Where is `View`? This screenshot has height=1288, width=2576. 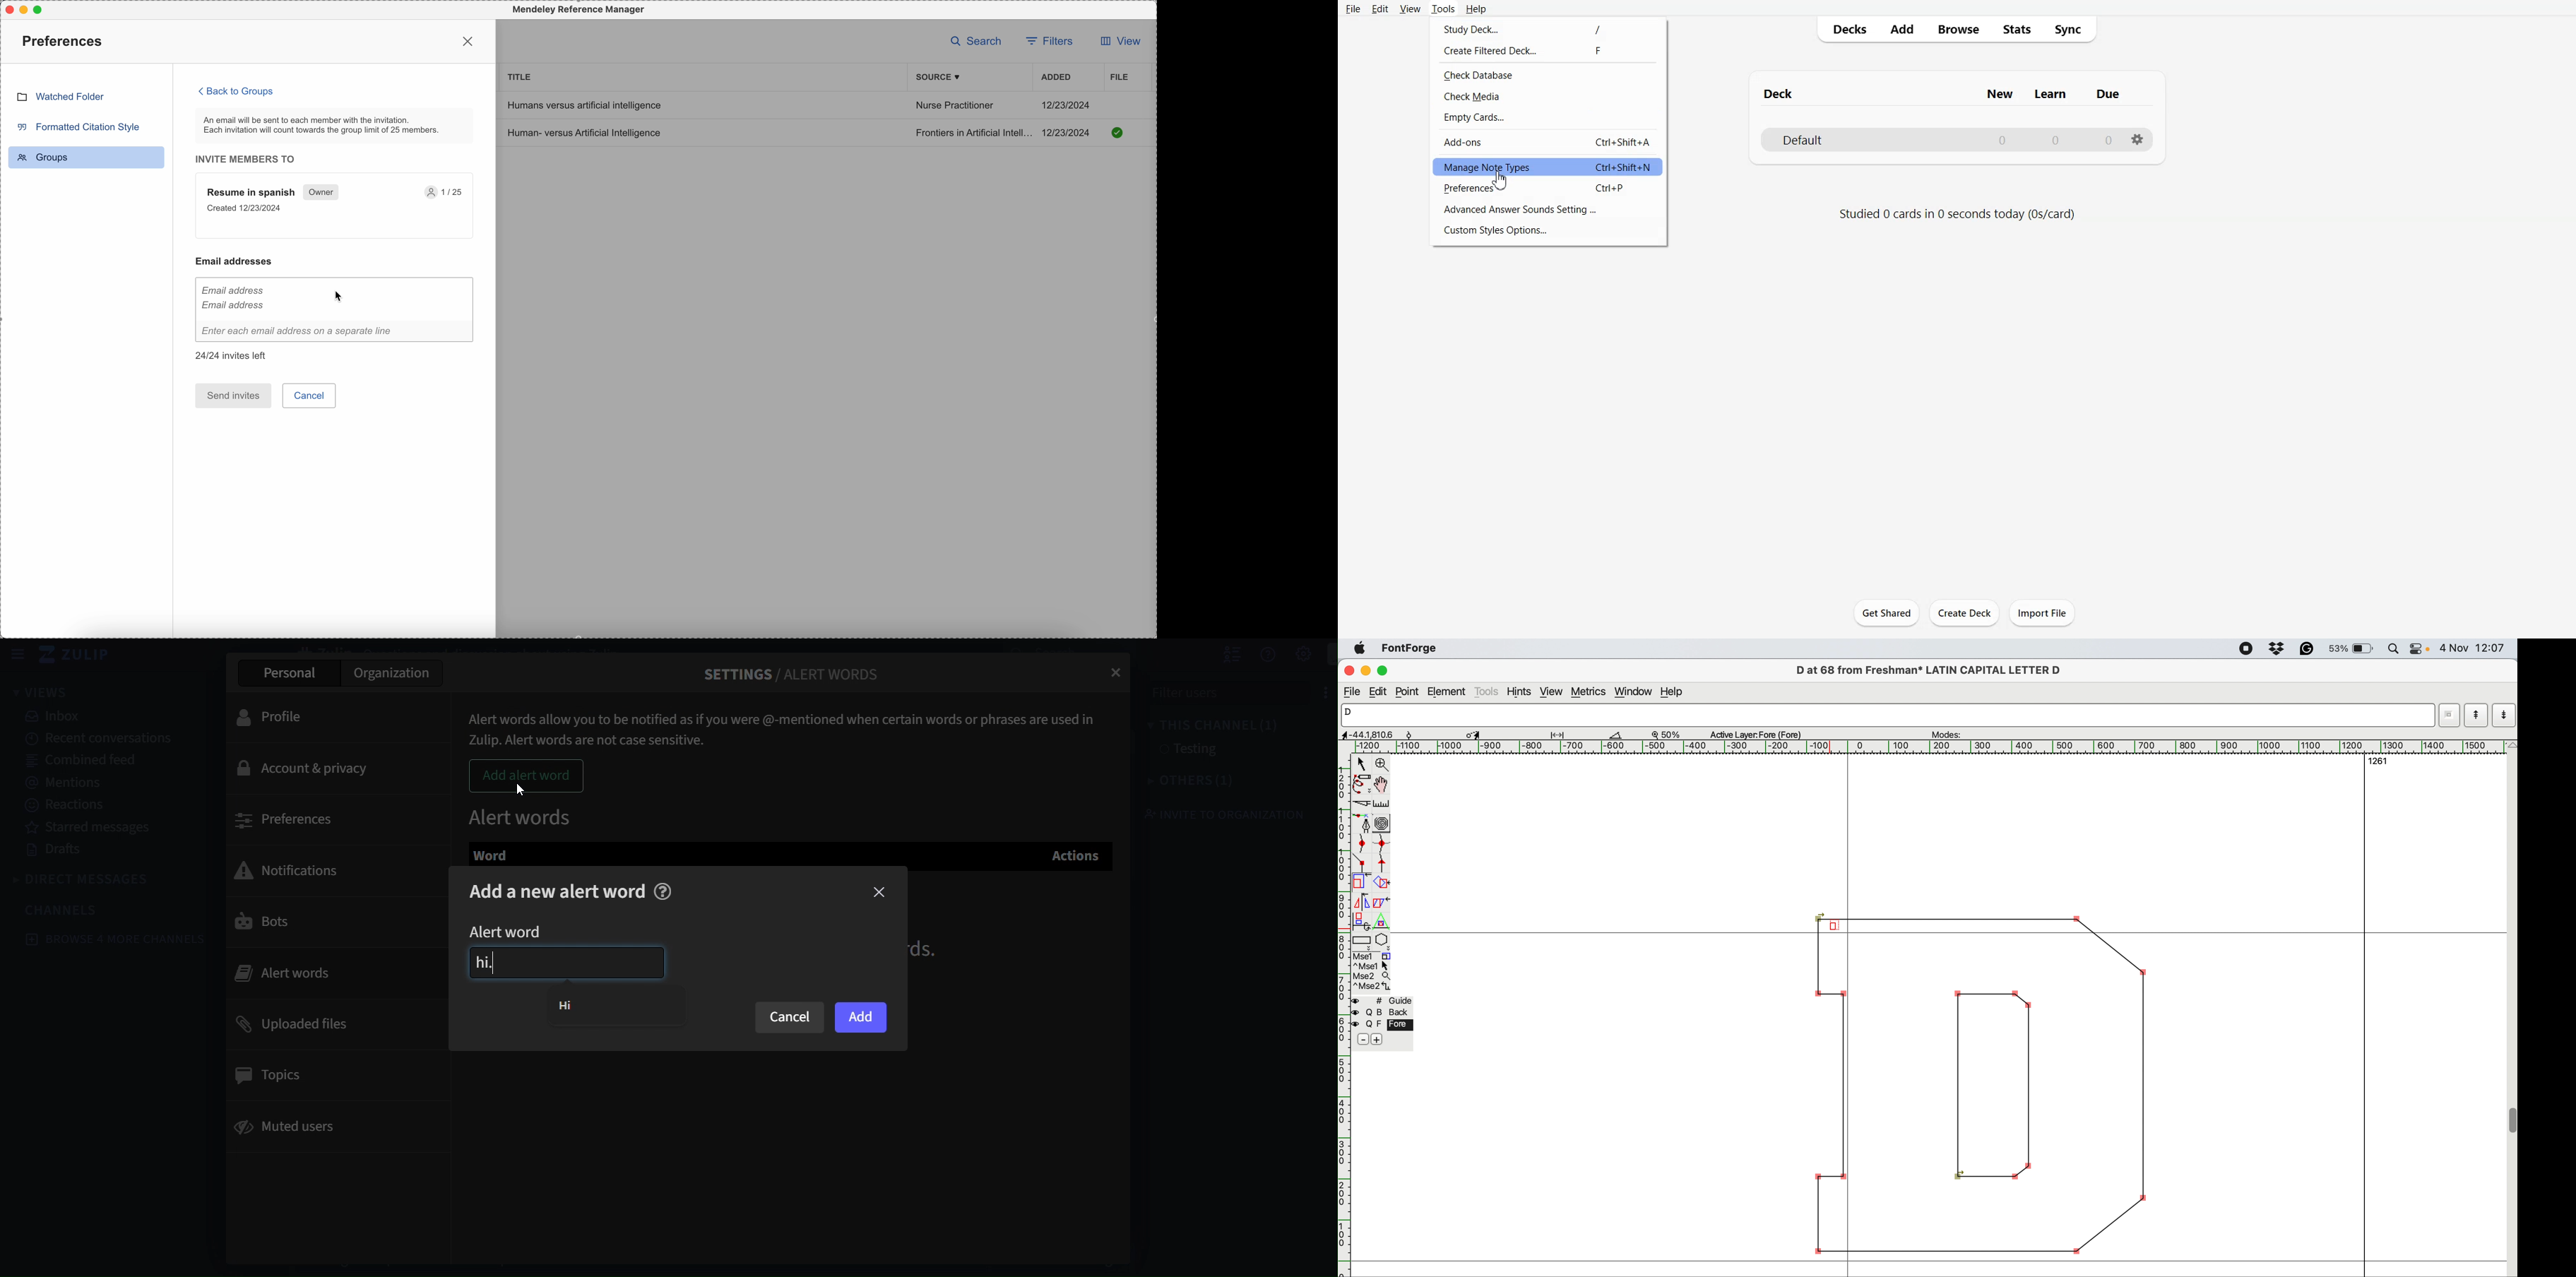 View is located at coordinates (1409, 8).